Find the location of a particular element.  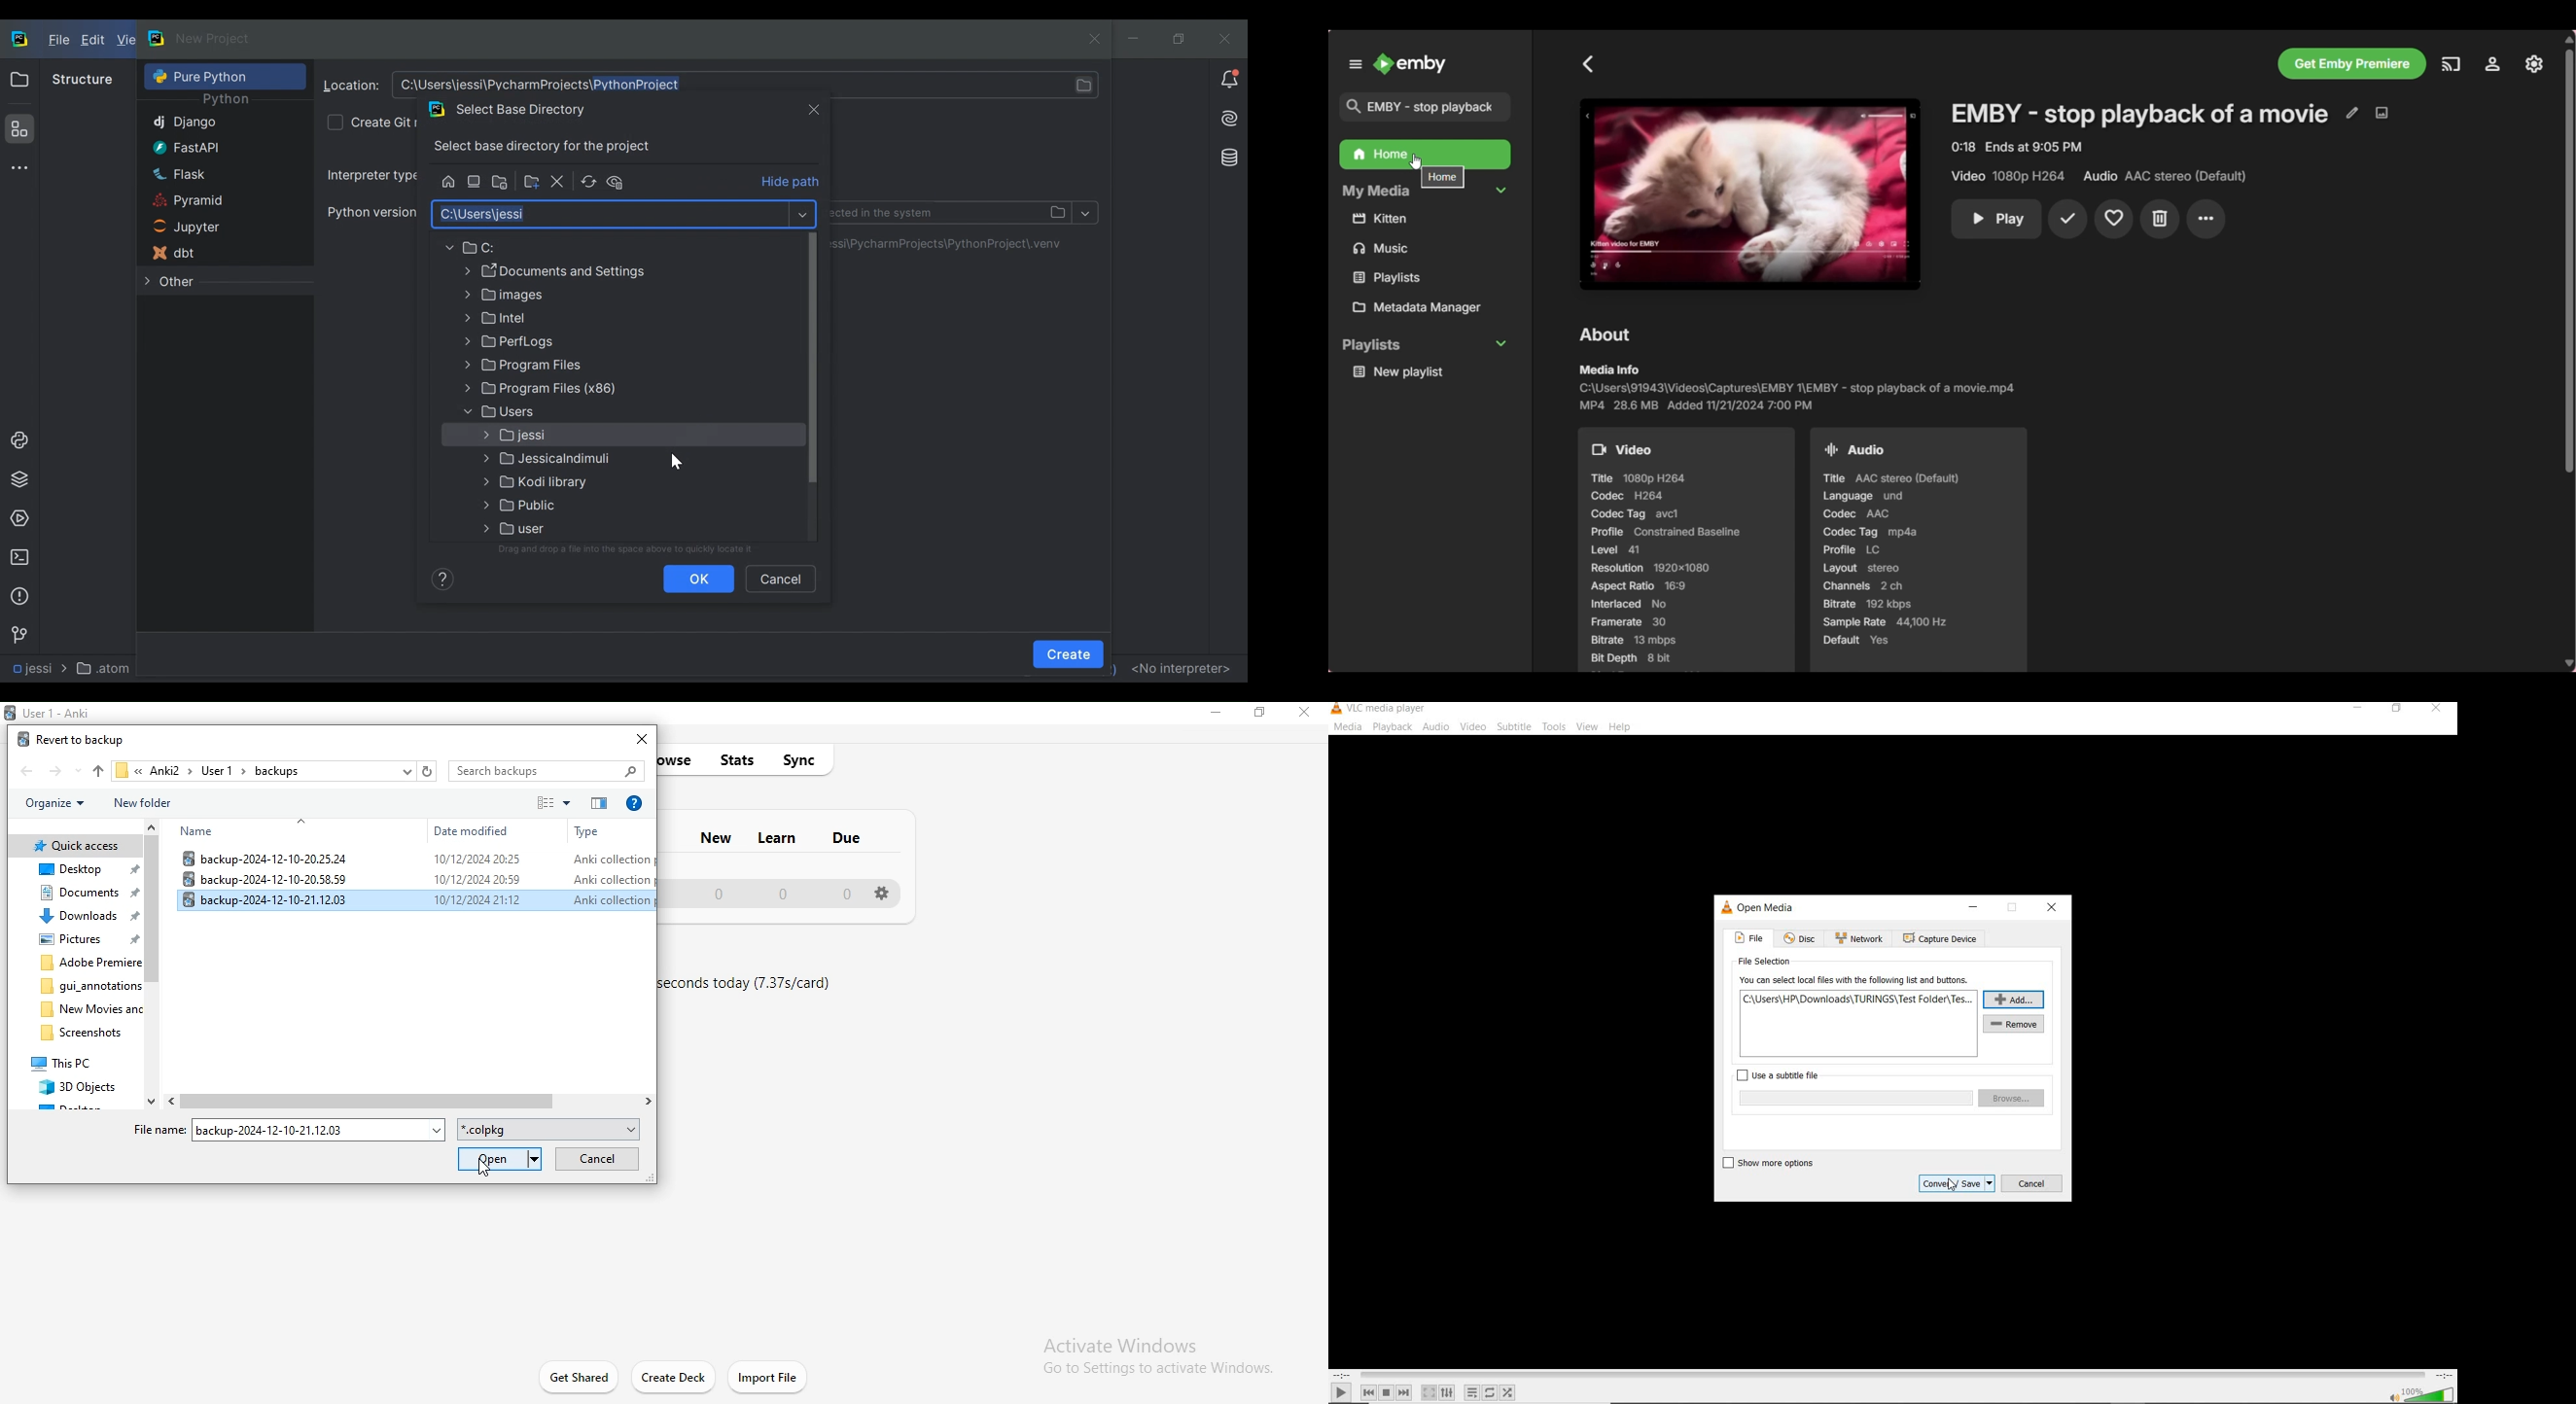

Create Git is located at coordinates (384, 122).